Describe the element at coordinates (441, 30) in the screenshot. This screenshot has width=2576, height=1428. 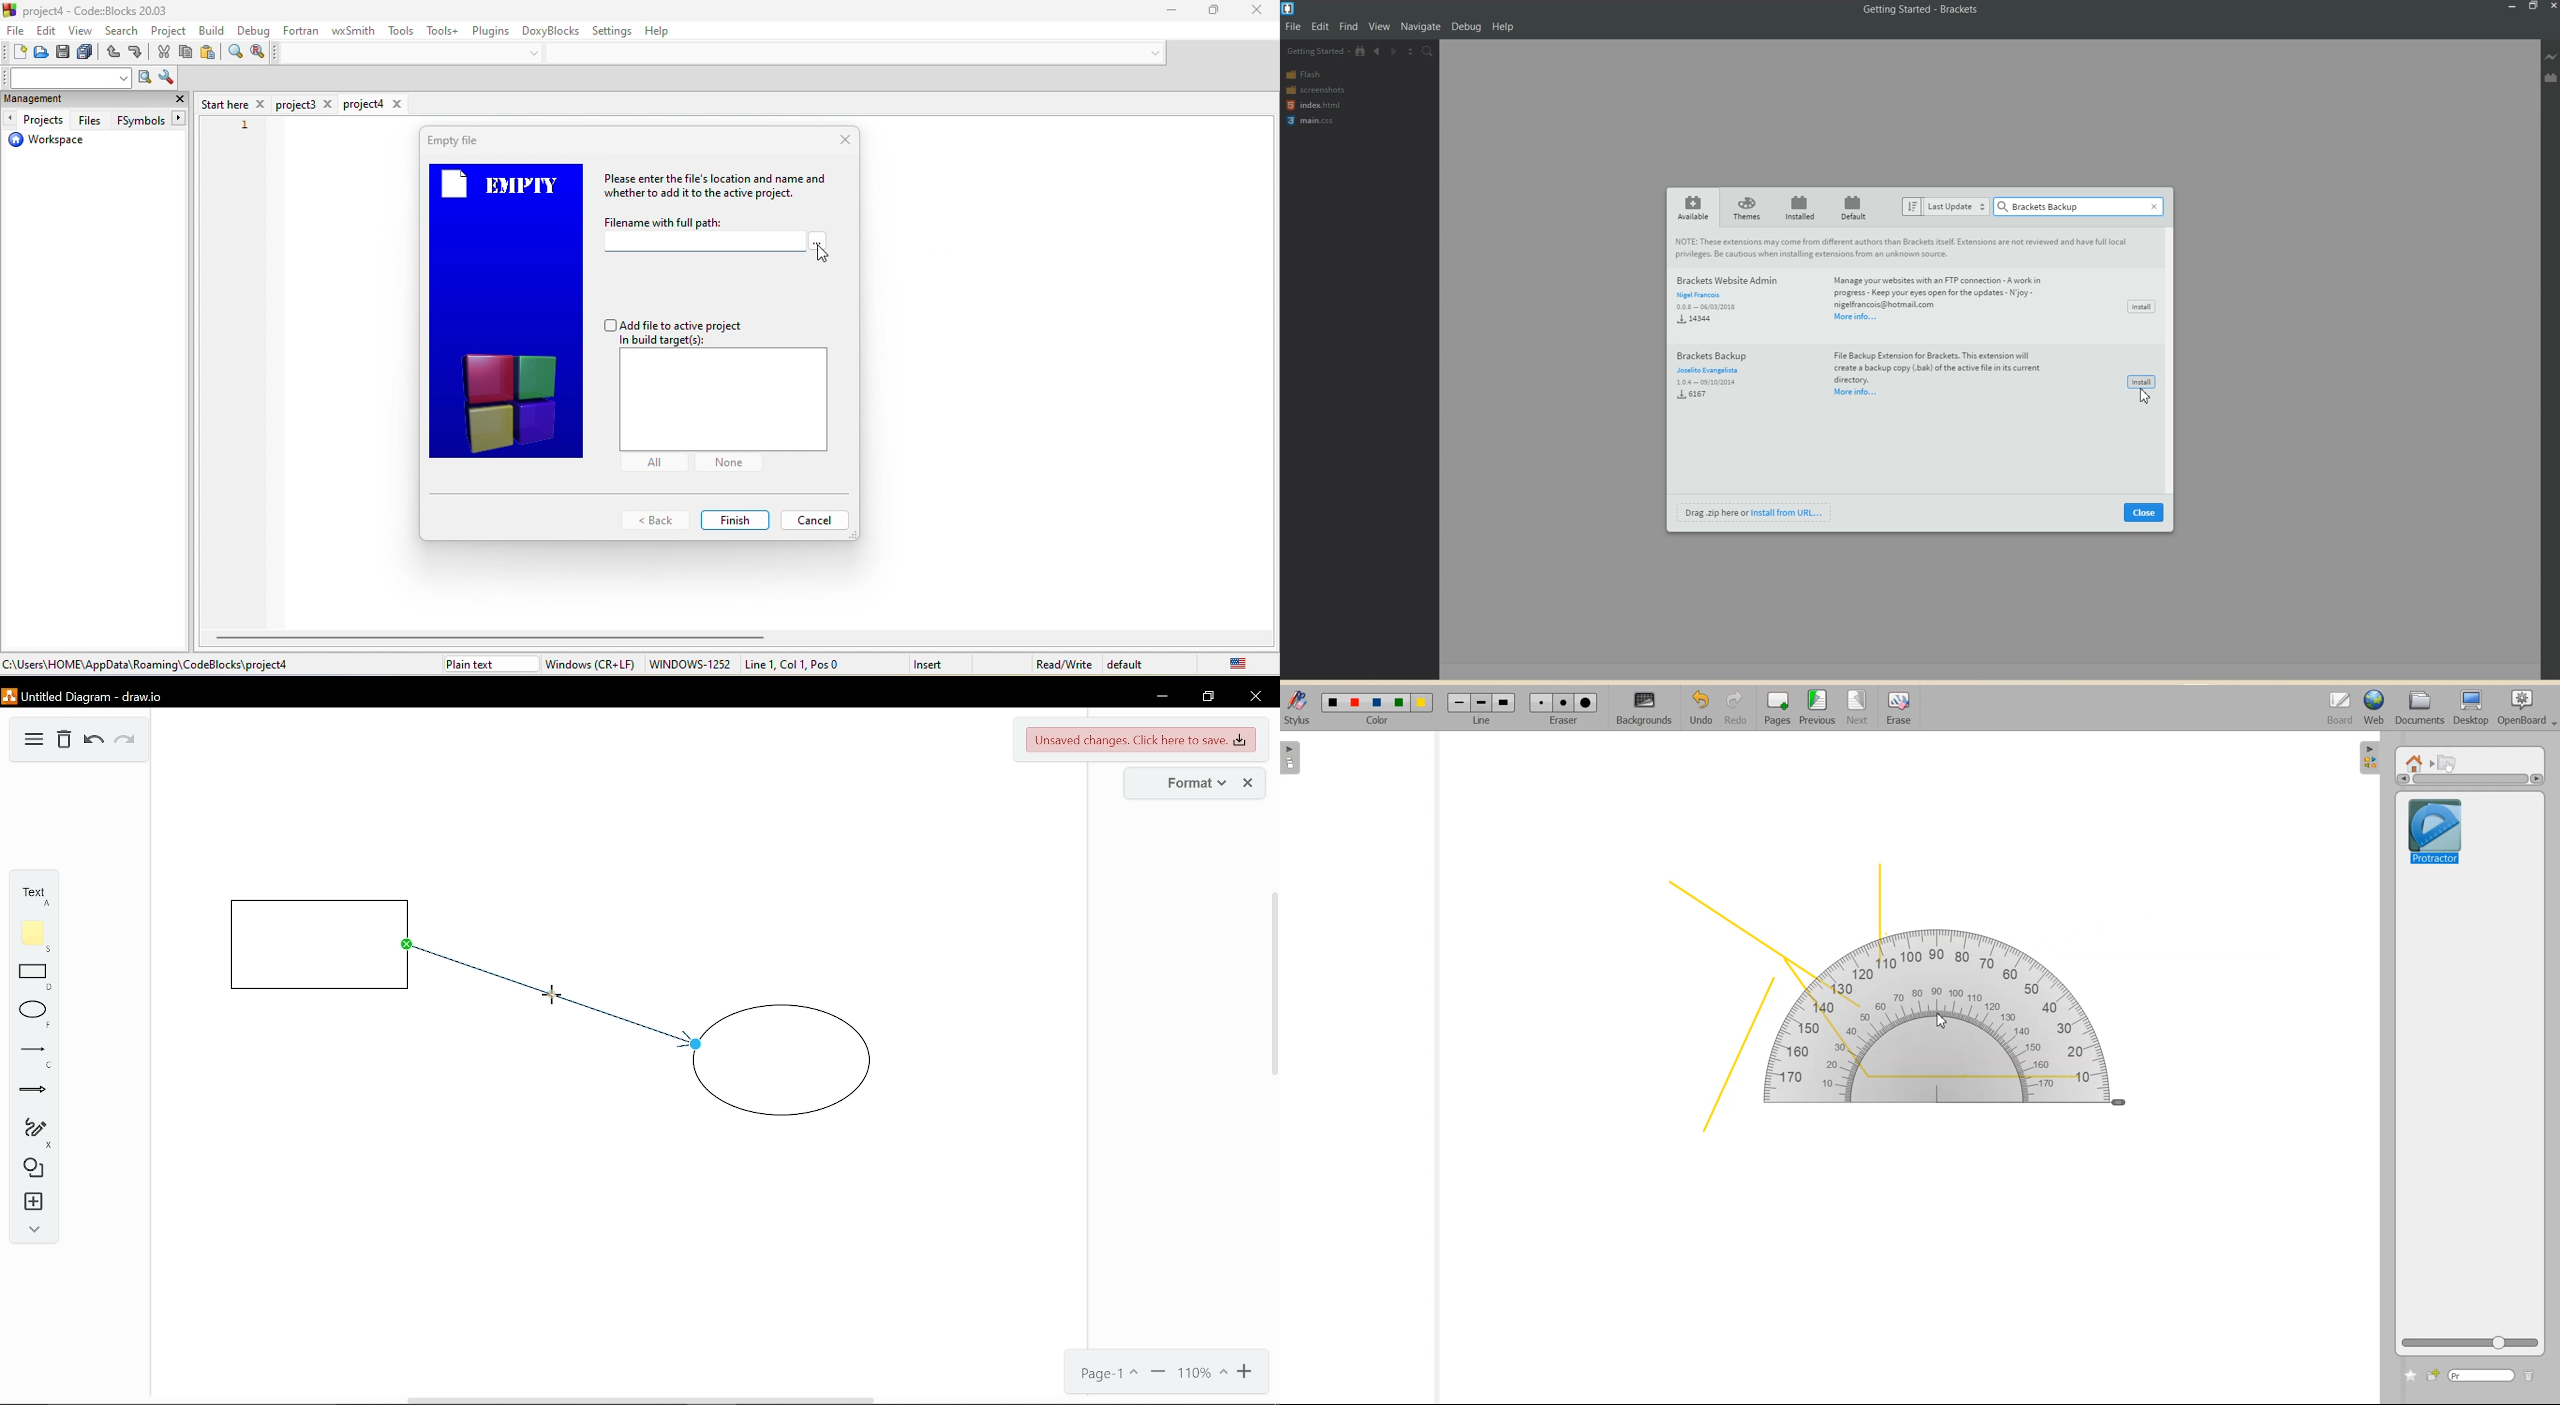
I see `tools+` at that location.